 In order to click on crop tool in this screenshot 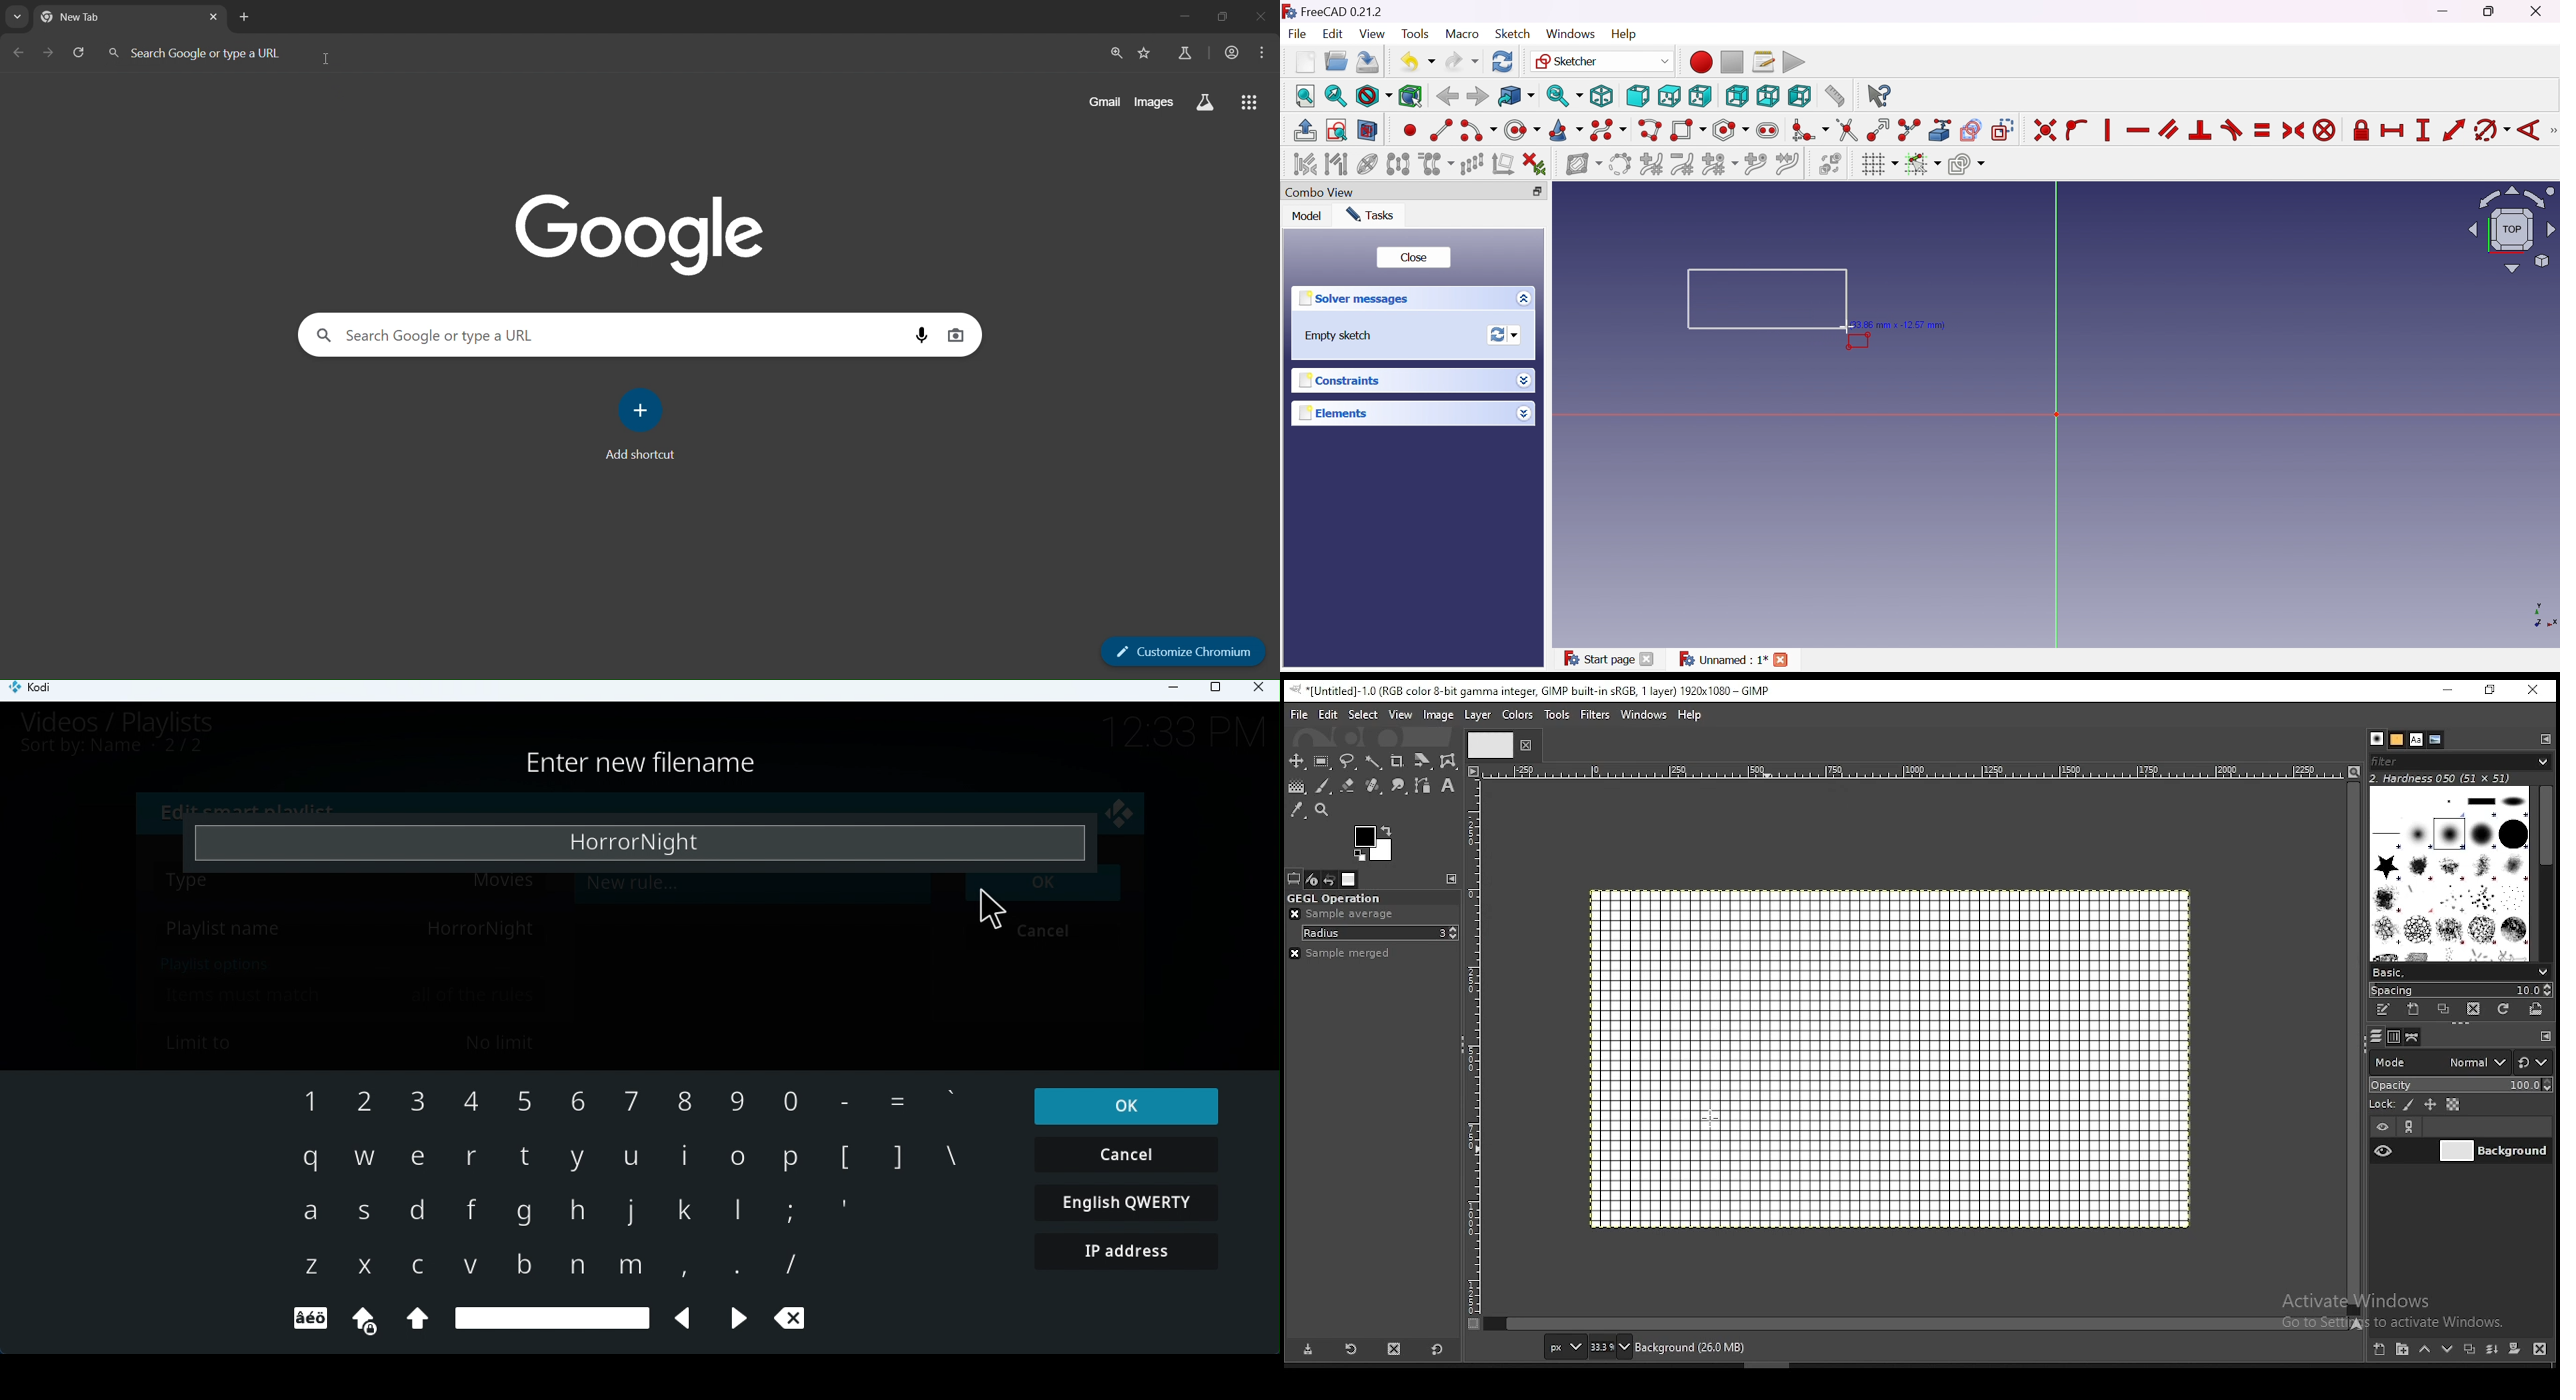, I will do `click(1397, 763)`.